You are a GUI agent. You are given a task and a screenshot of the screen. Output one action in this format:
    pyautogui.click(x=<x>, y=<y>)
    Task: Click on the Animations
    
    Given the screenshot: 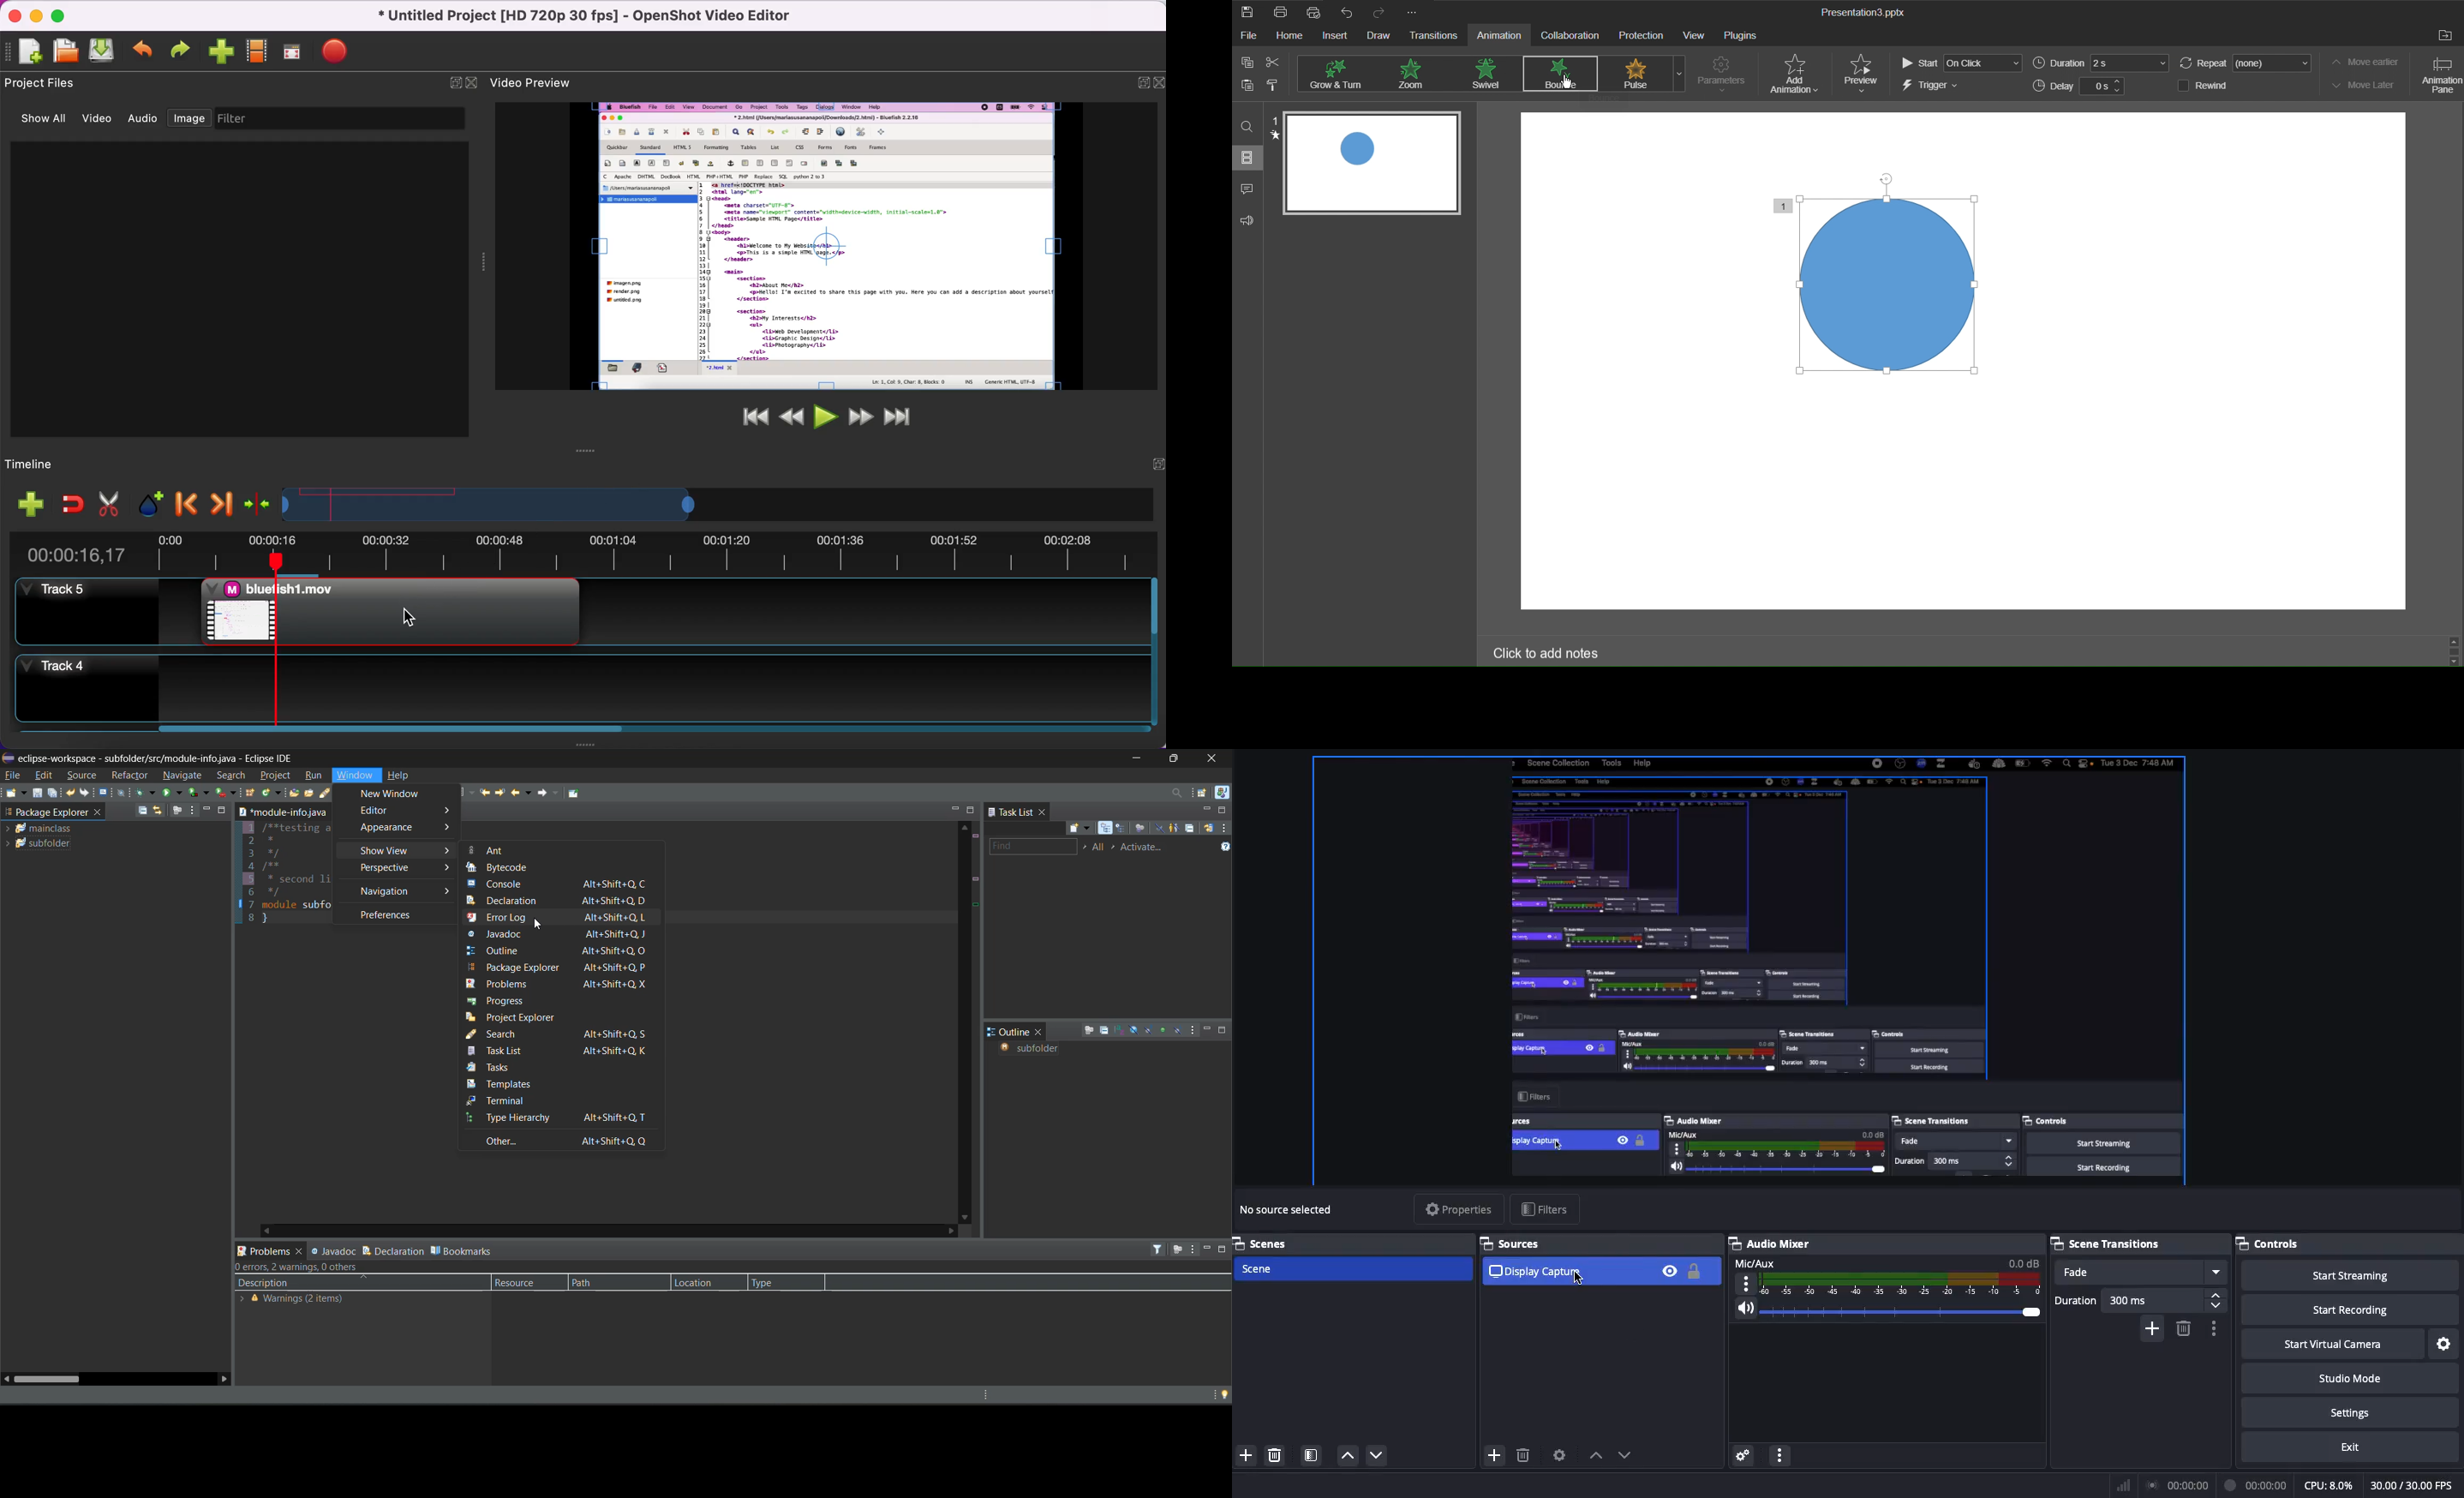 What is the action you would take?
    pyautogui.click(x=1343, y=73)
    